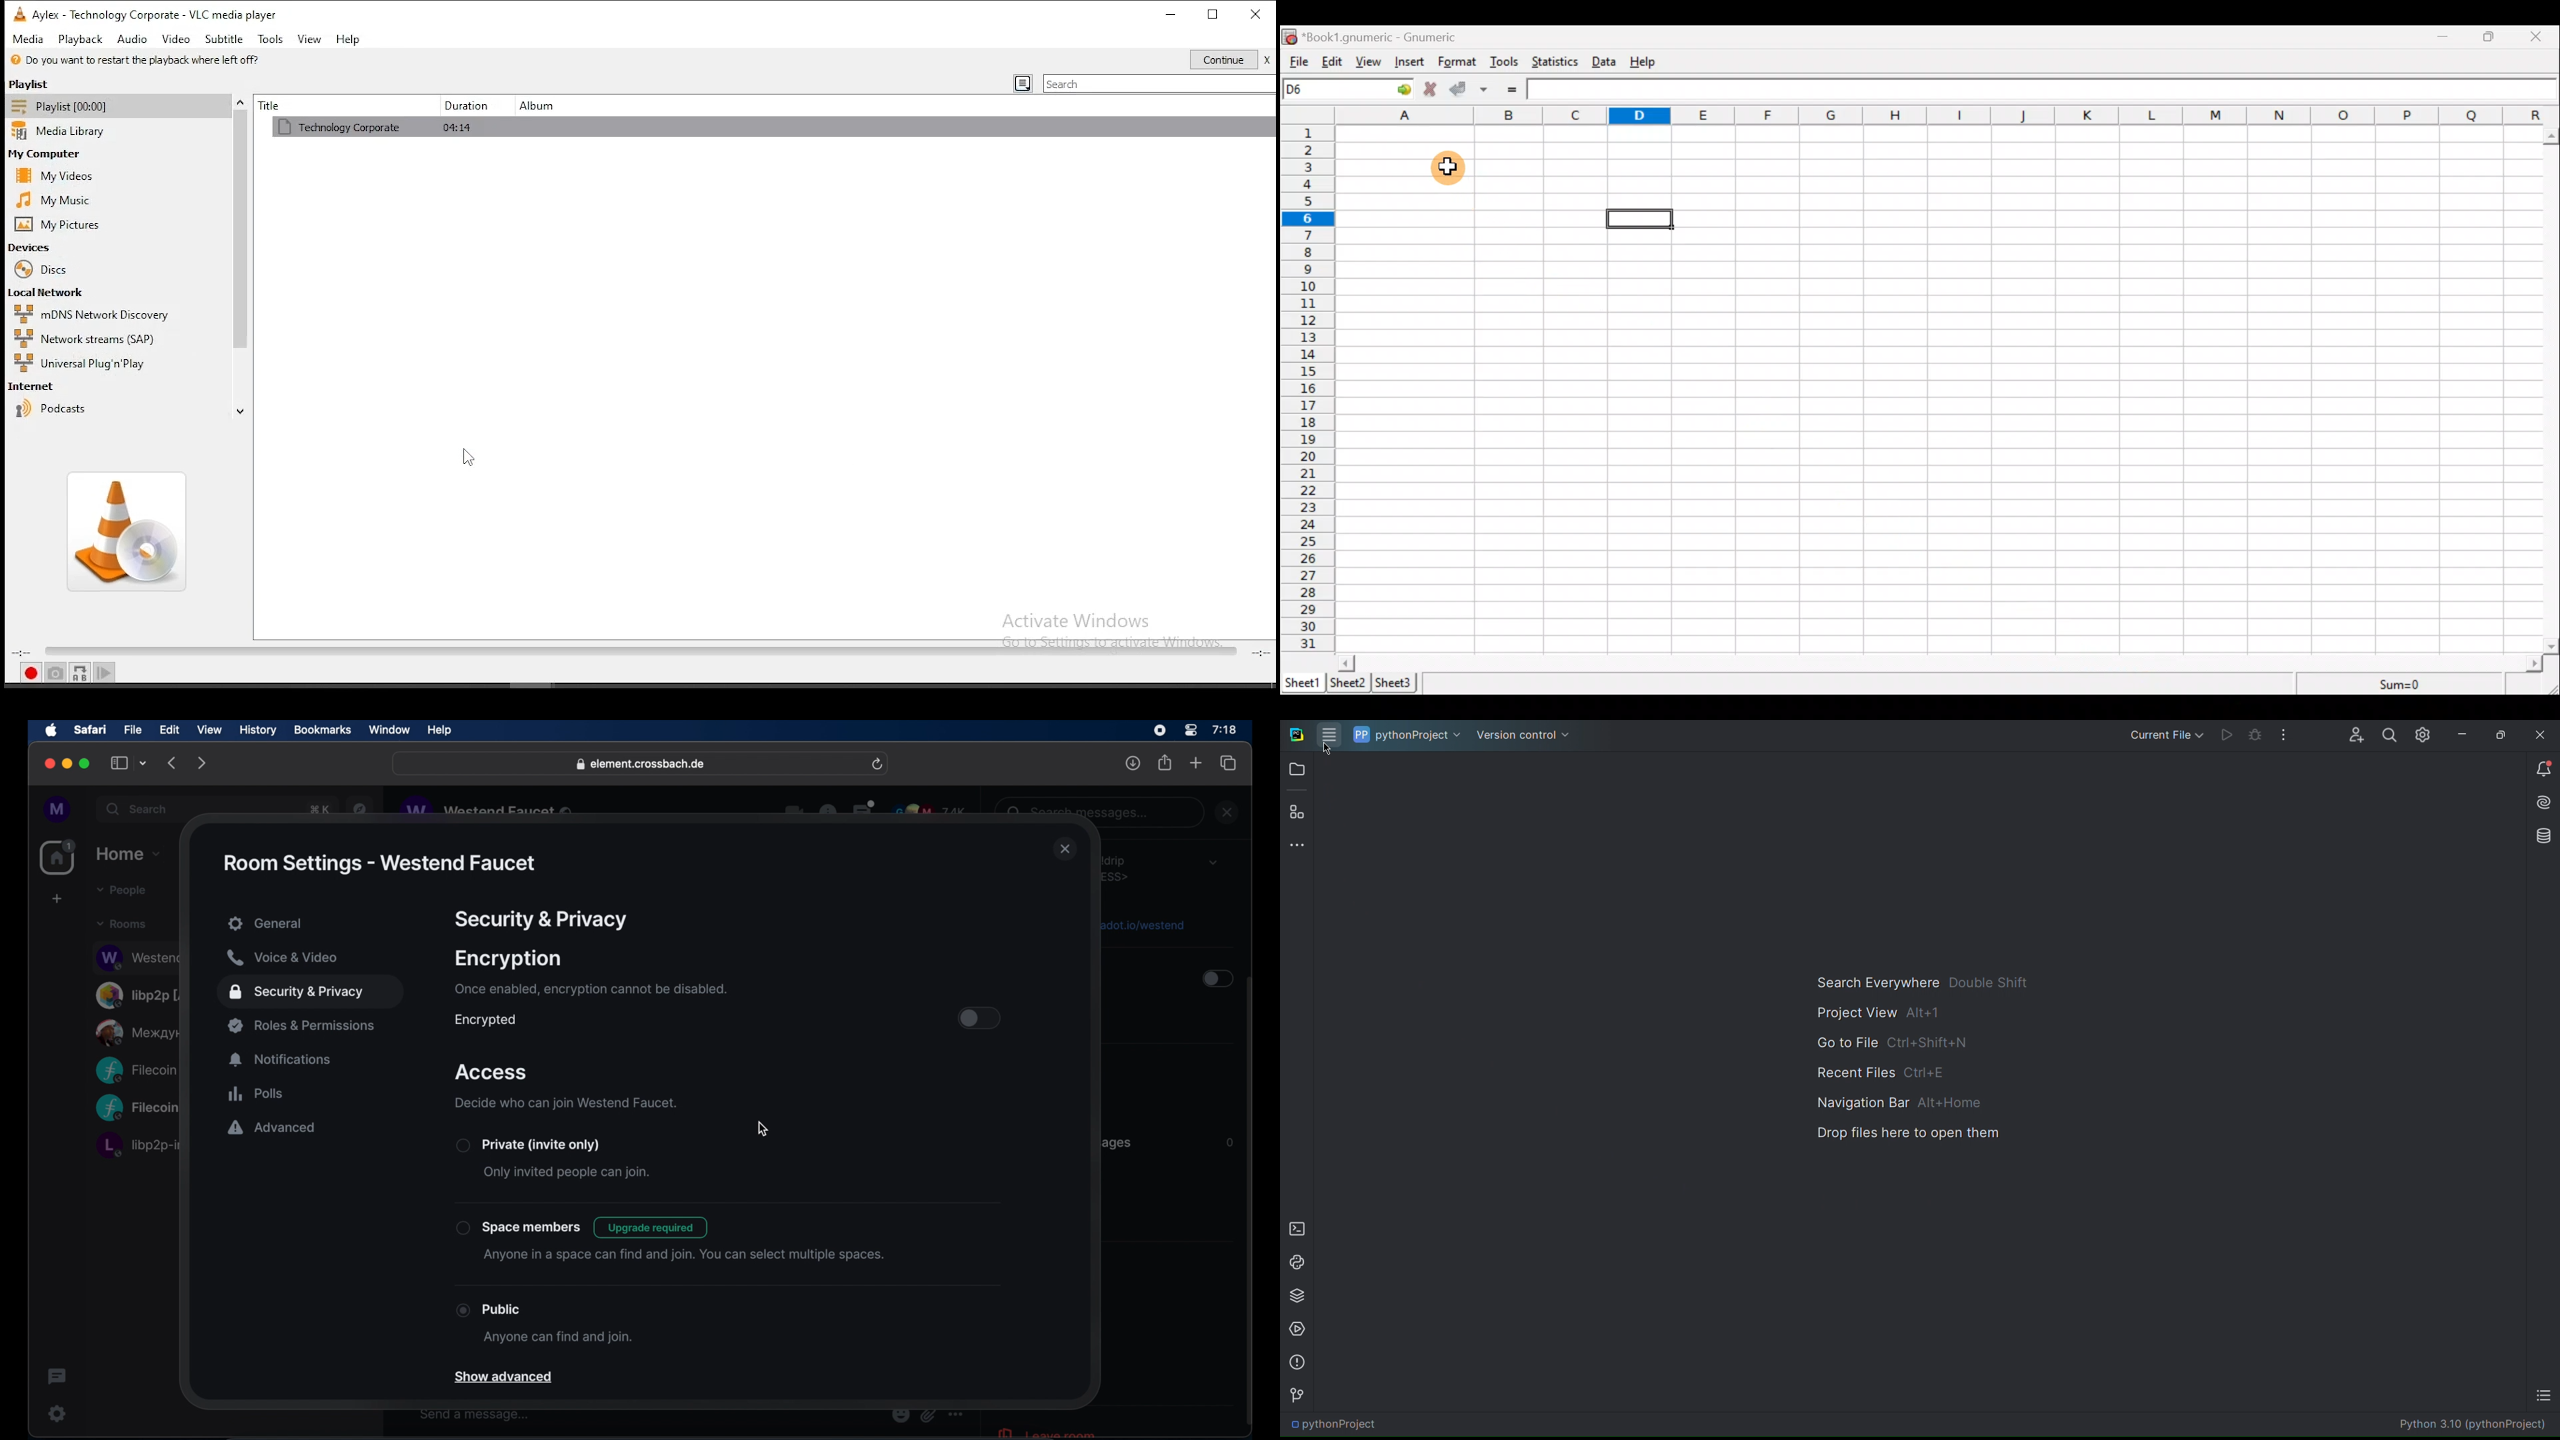 Image resolution: width=2576 pixels, height=1456 pixels. Describe the element at coordinates (30, 674) in the screenshot. I see `record` at that location.